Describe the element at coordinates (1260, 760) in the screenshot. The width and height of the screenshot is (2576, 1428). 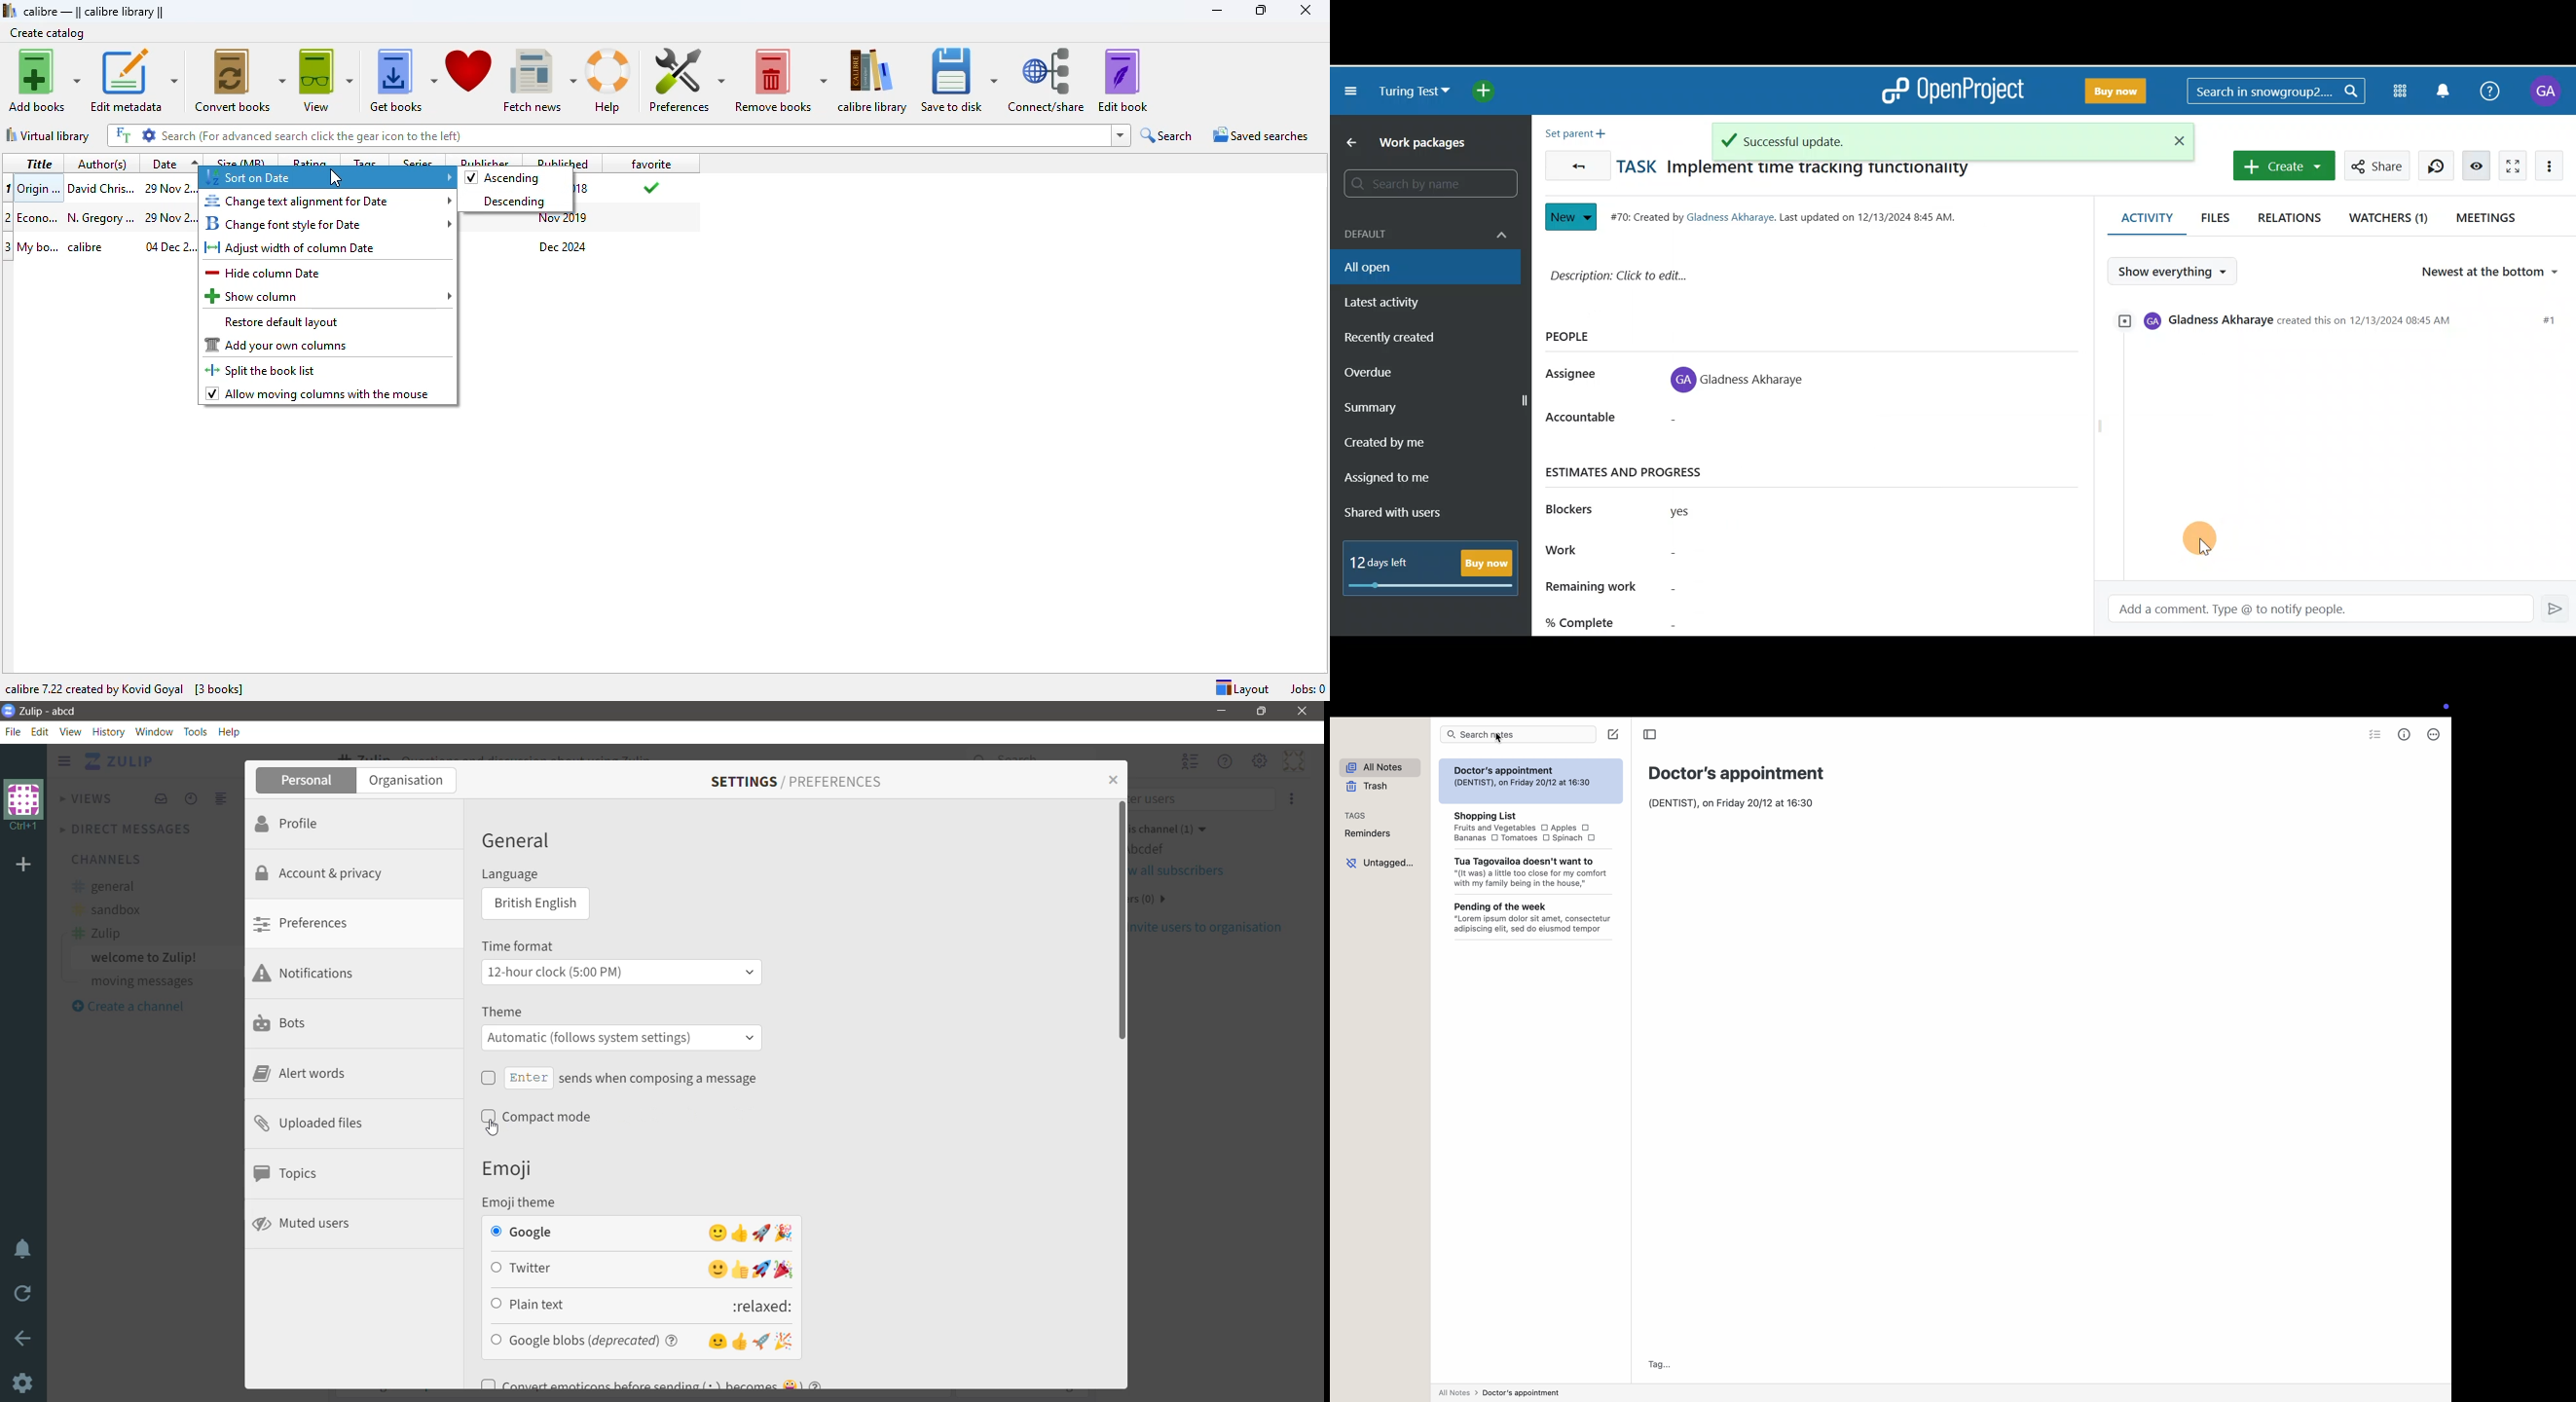
I see `Main Menu` at that location.